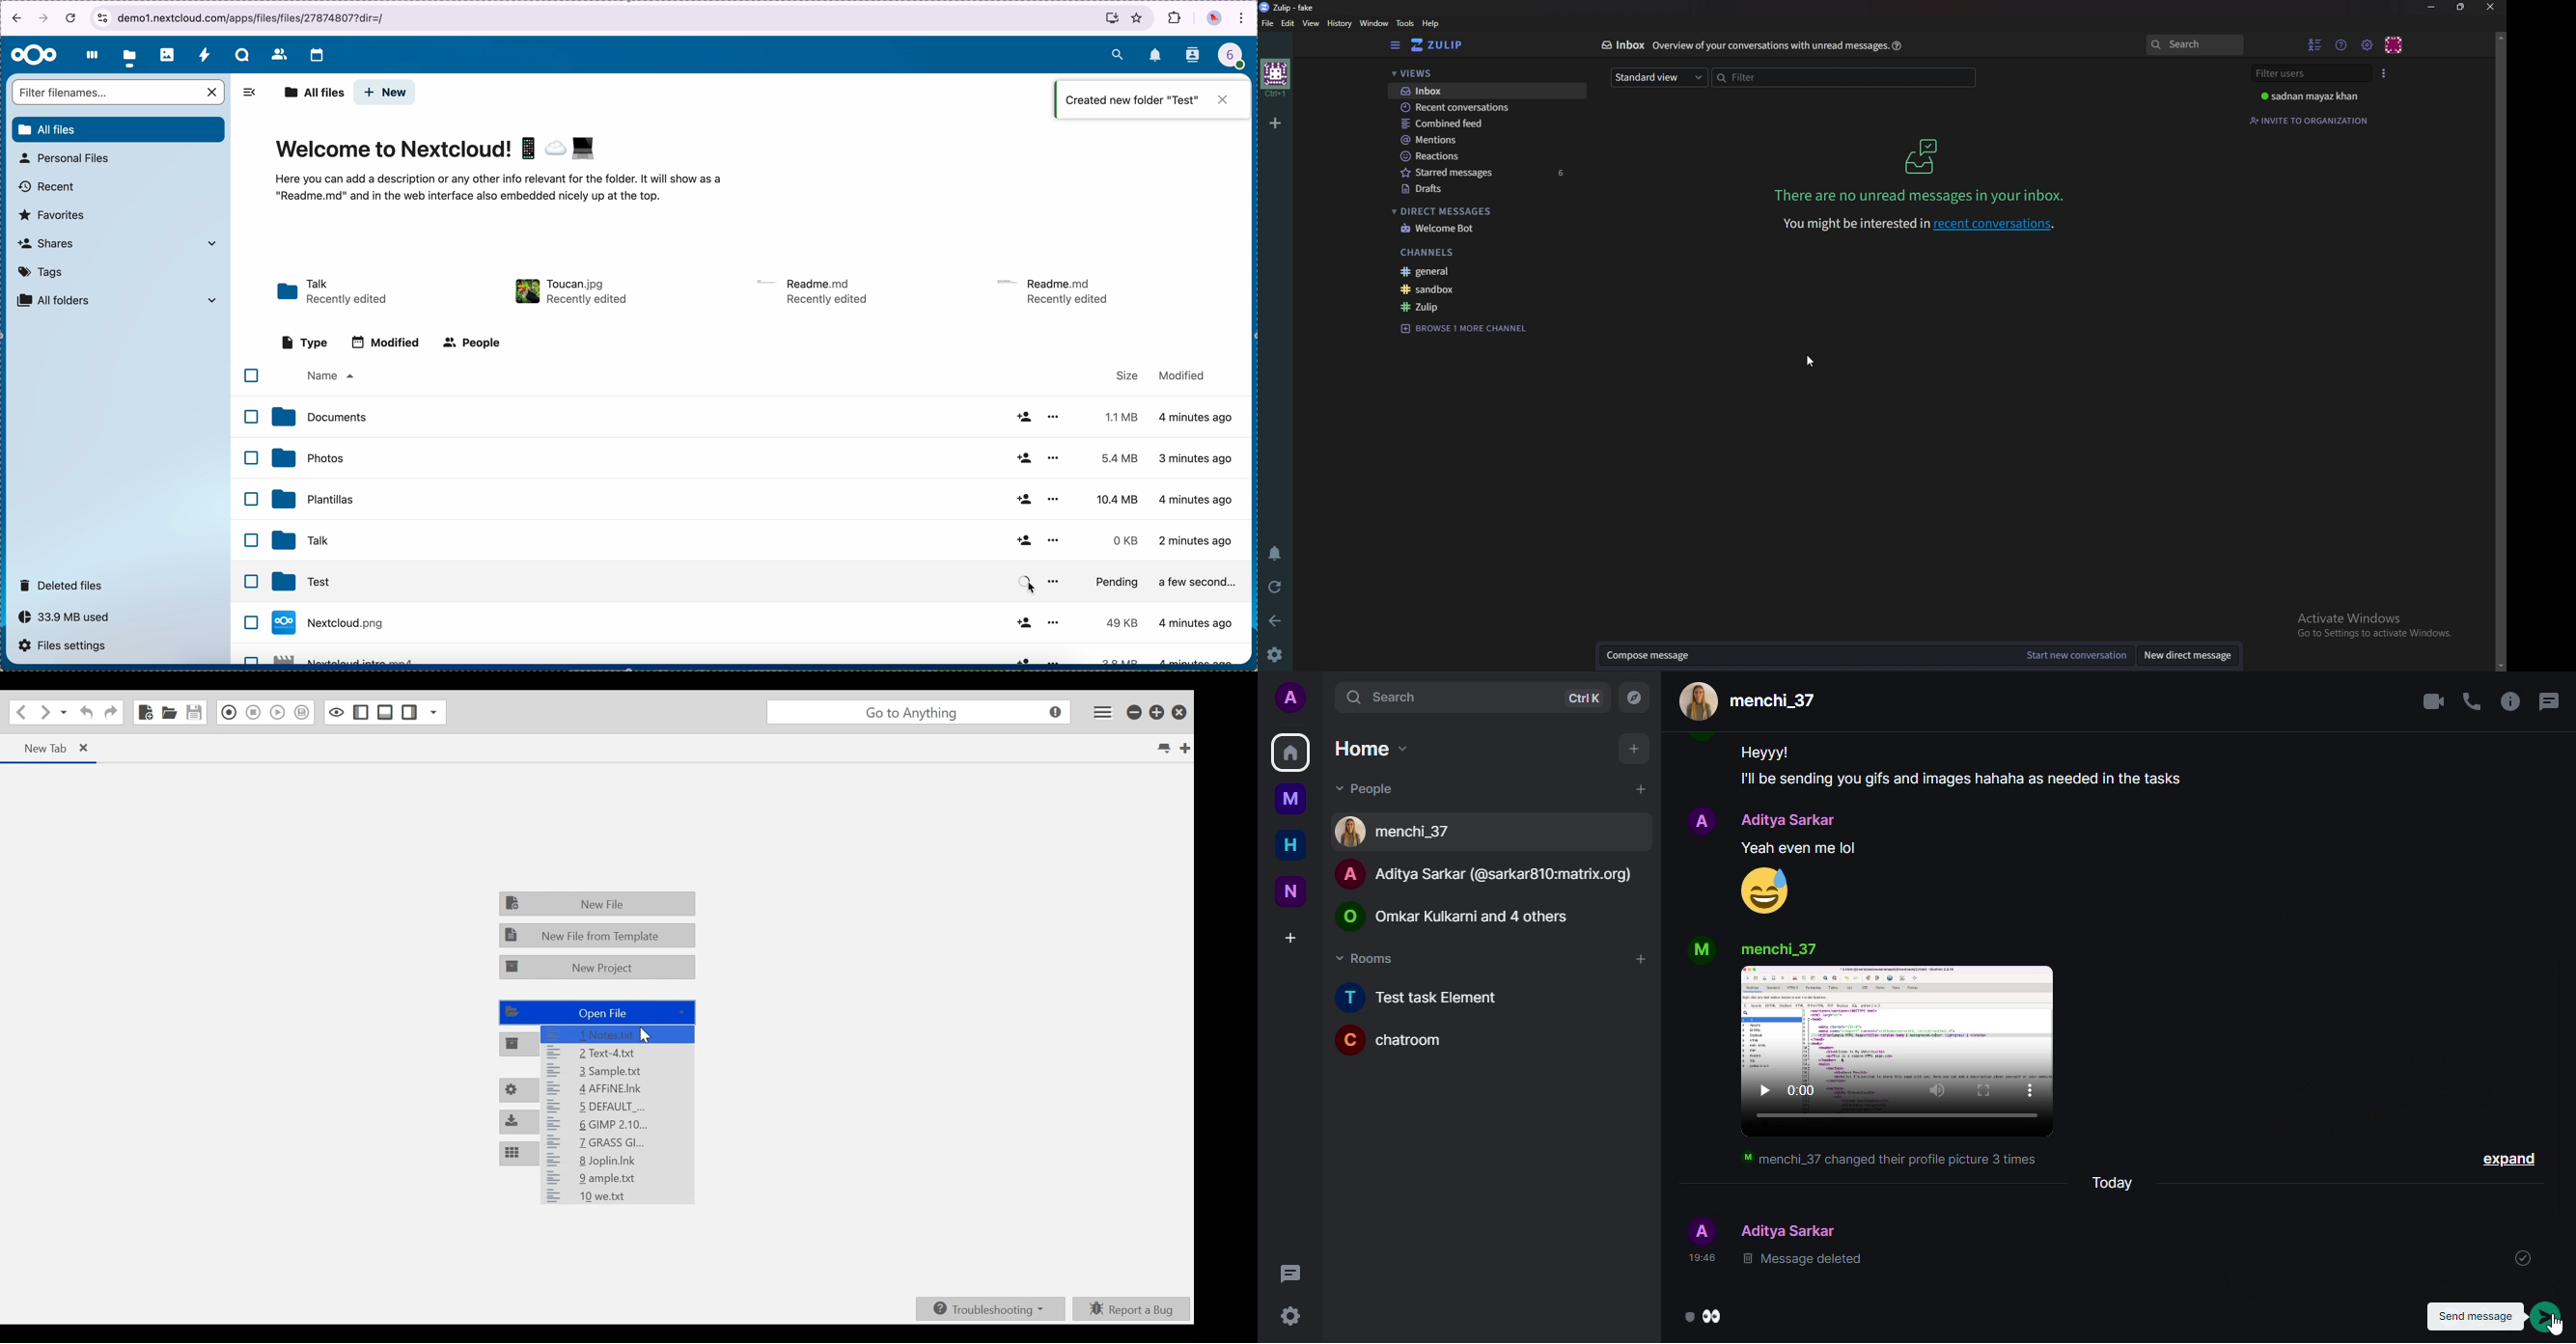 The image size is (2576, 1344). What do you see at coordinates (1152, 102) in the screenshot?
I see `created new folder "Test"` at bounding box center [1152, 102].